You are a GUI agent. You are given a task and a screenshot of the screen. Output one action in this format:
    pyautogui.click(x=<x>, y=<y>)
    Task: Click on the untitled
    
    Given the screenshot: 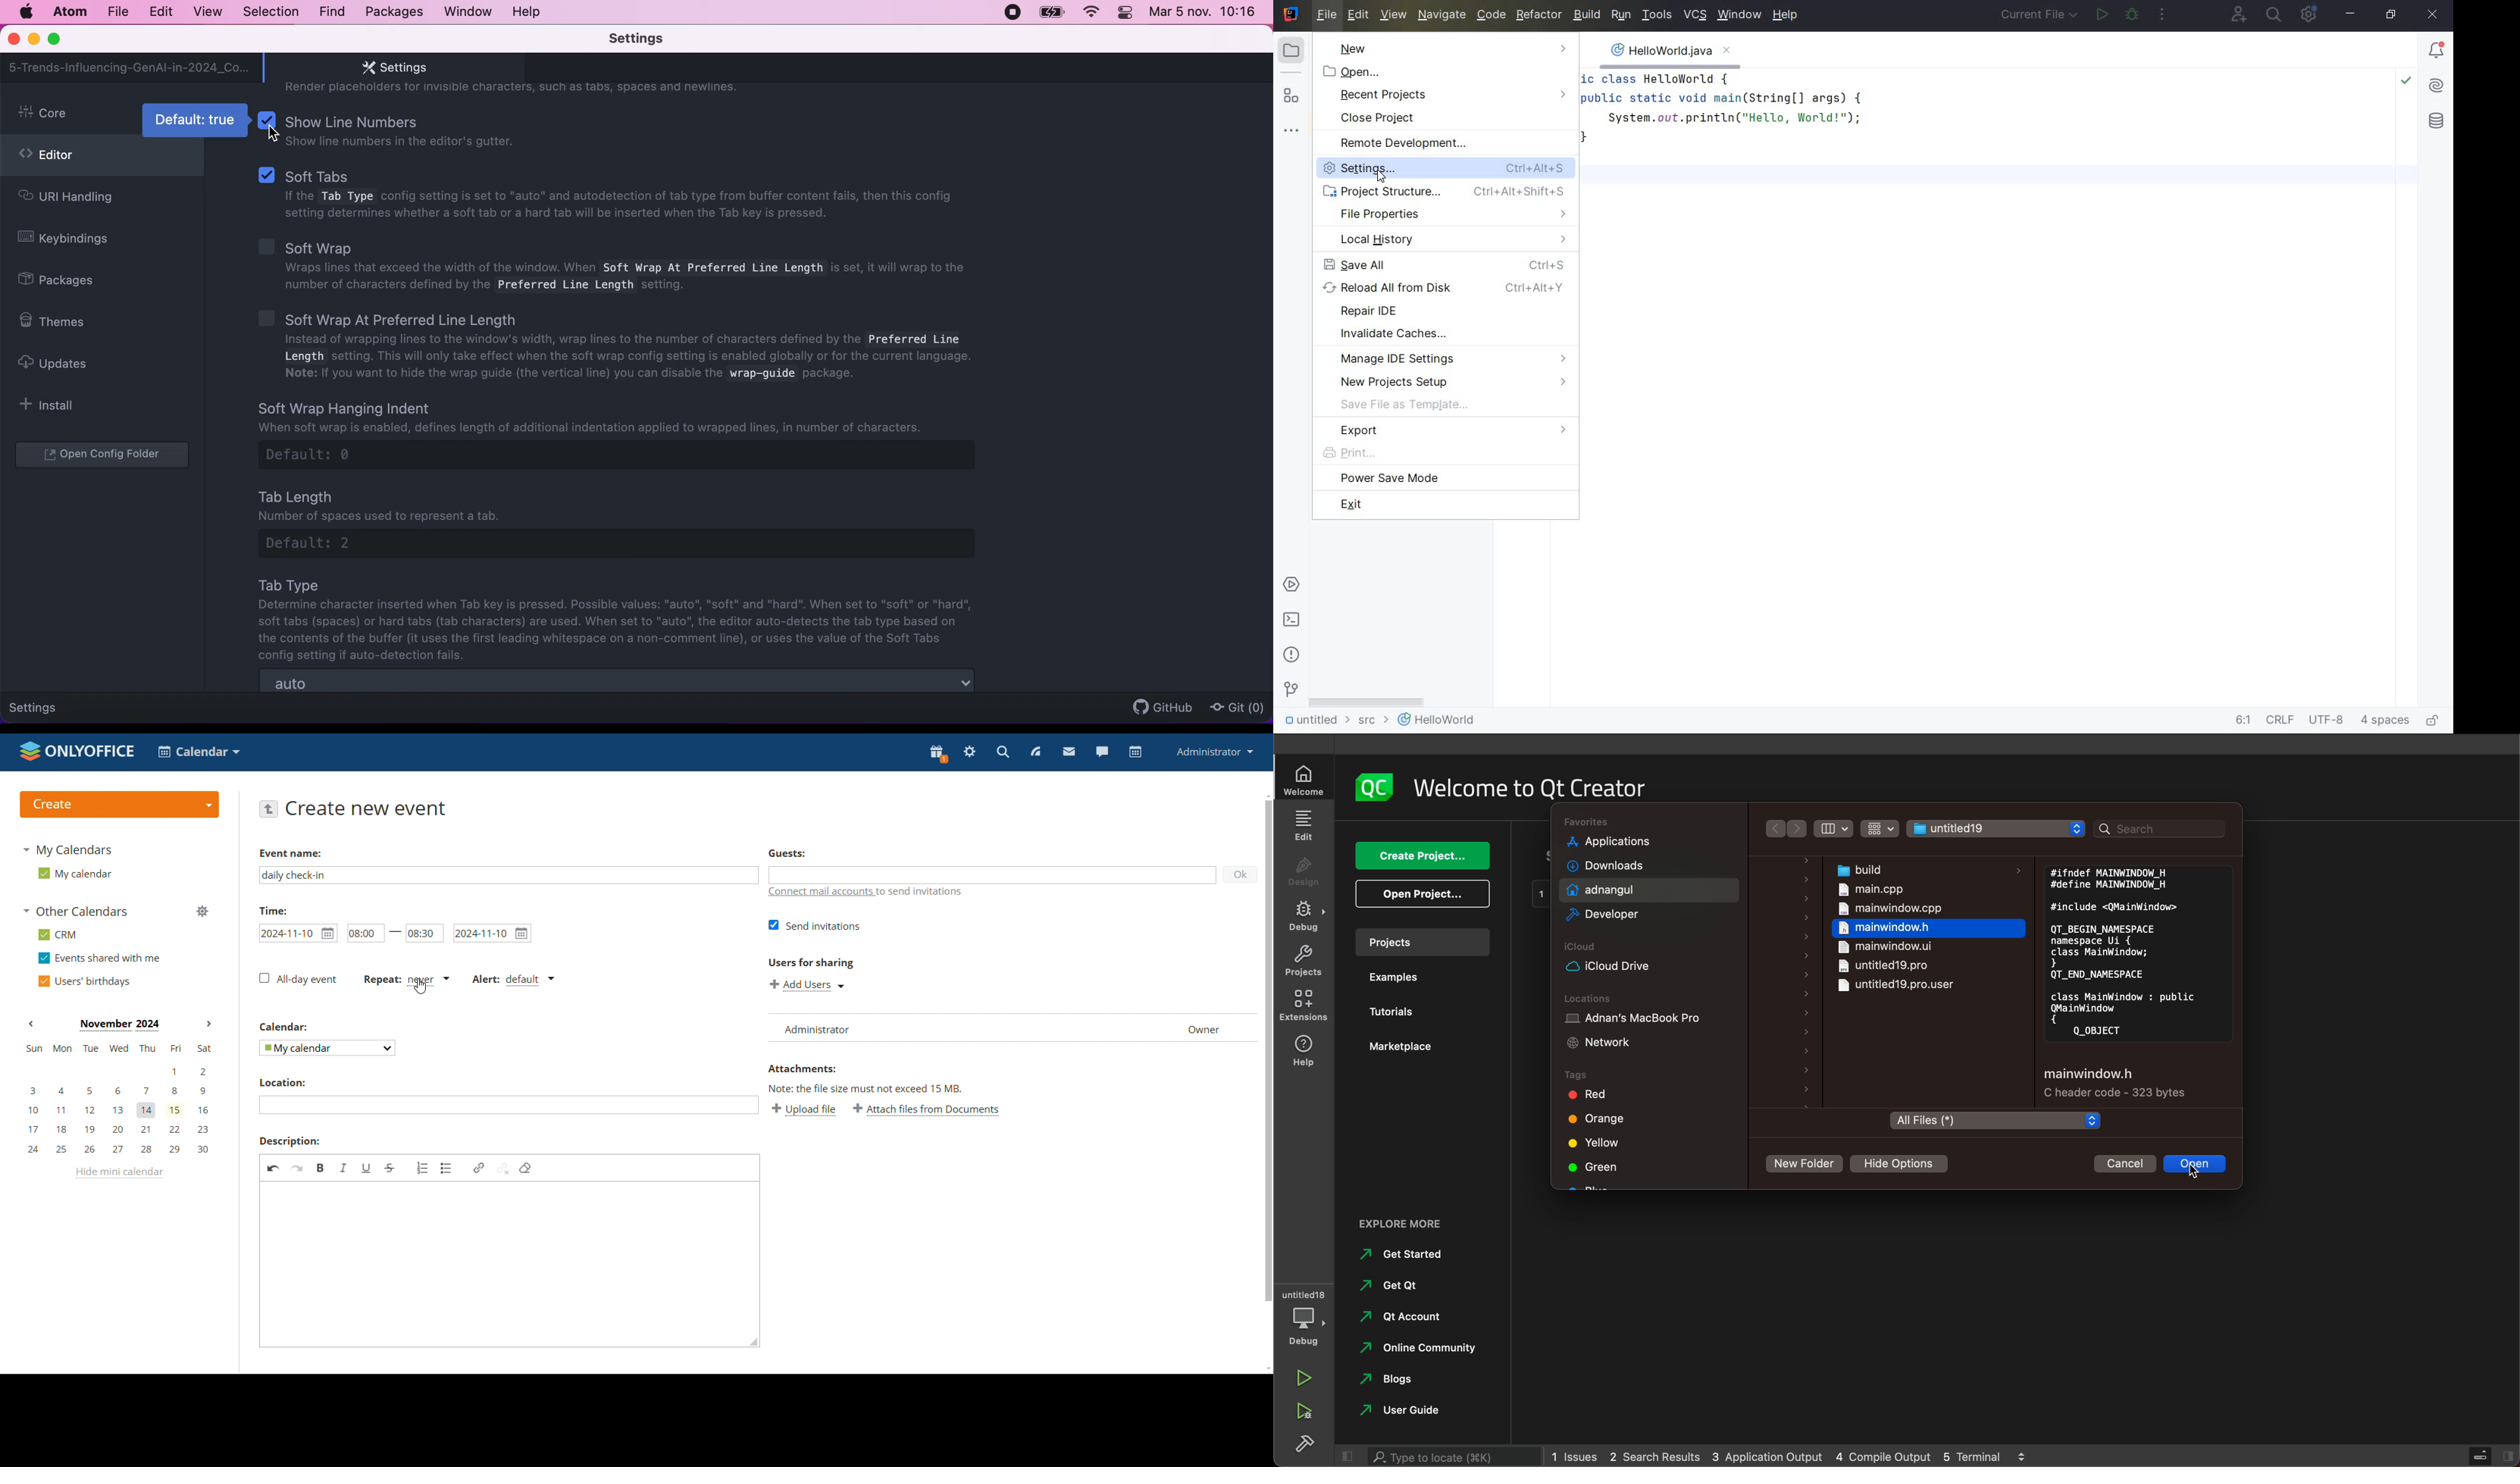 What is the action you would take?
    pyautogui.click(x=1303, y=1293)
    